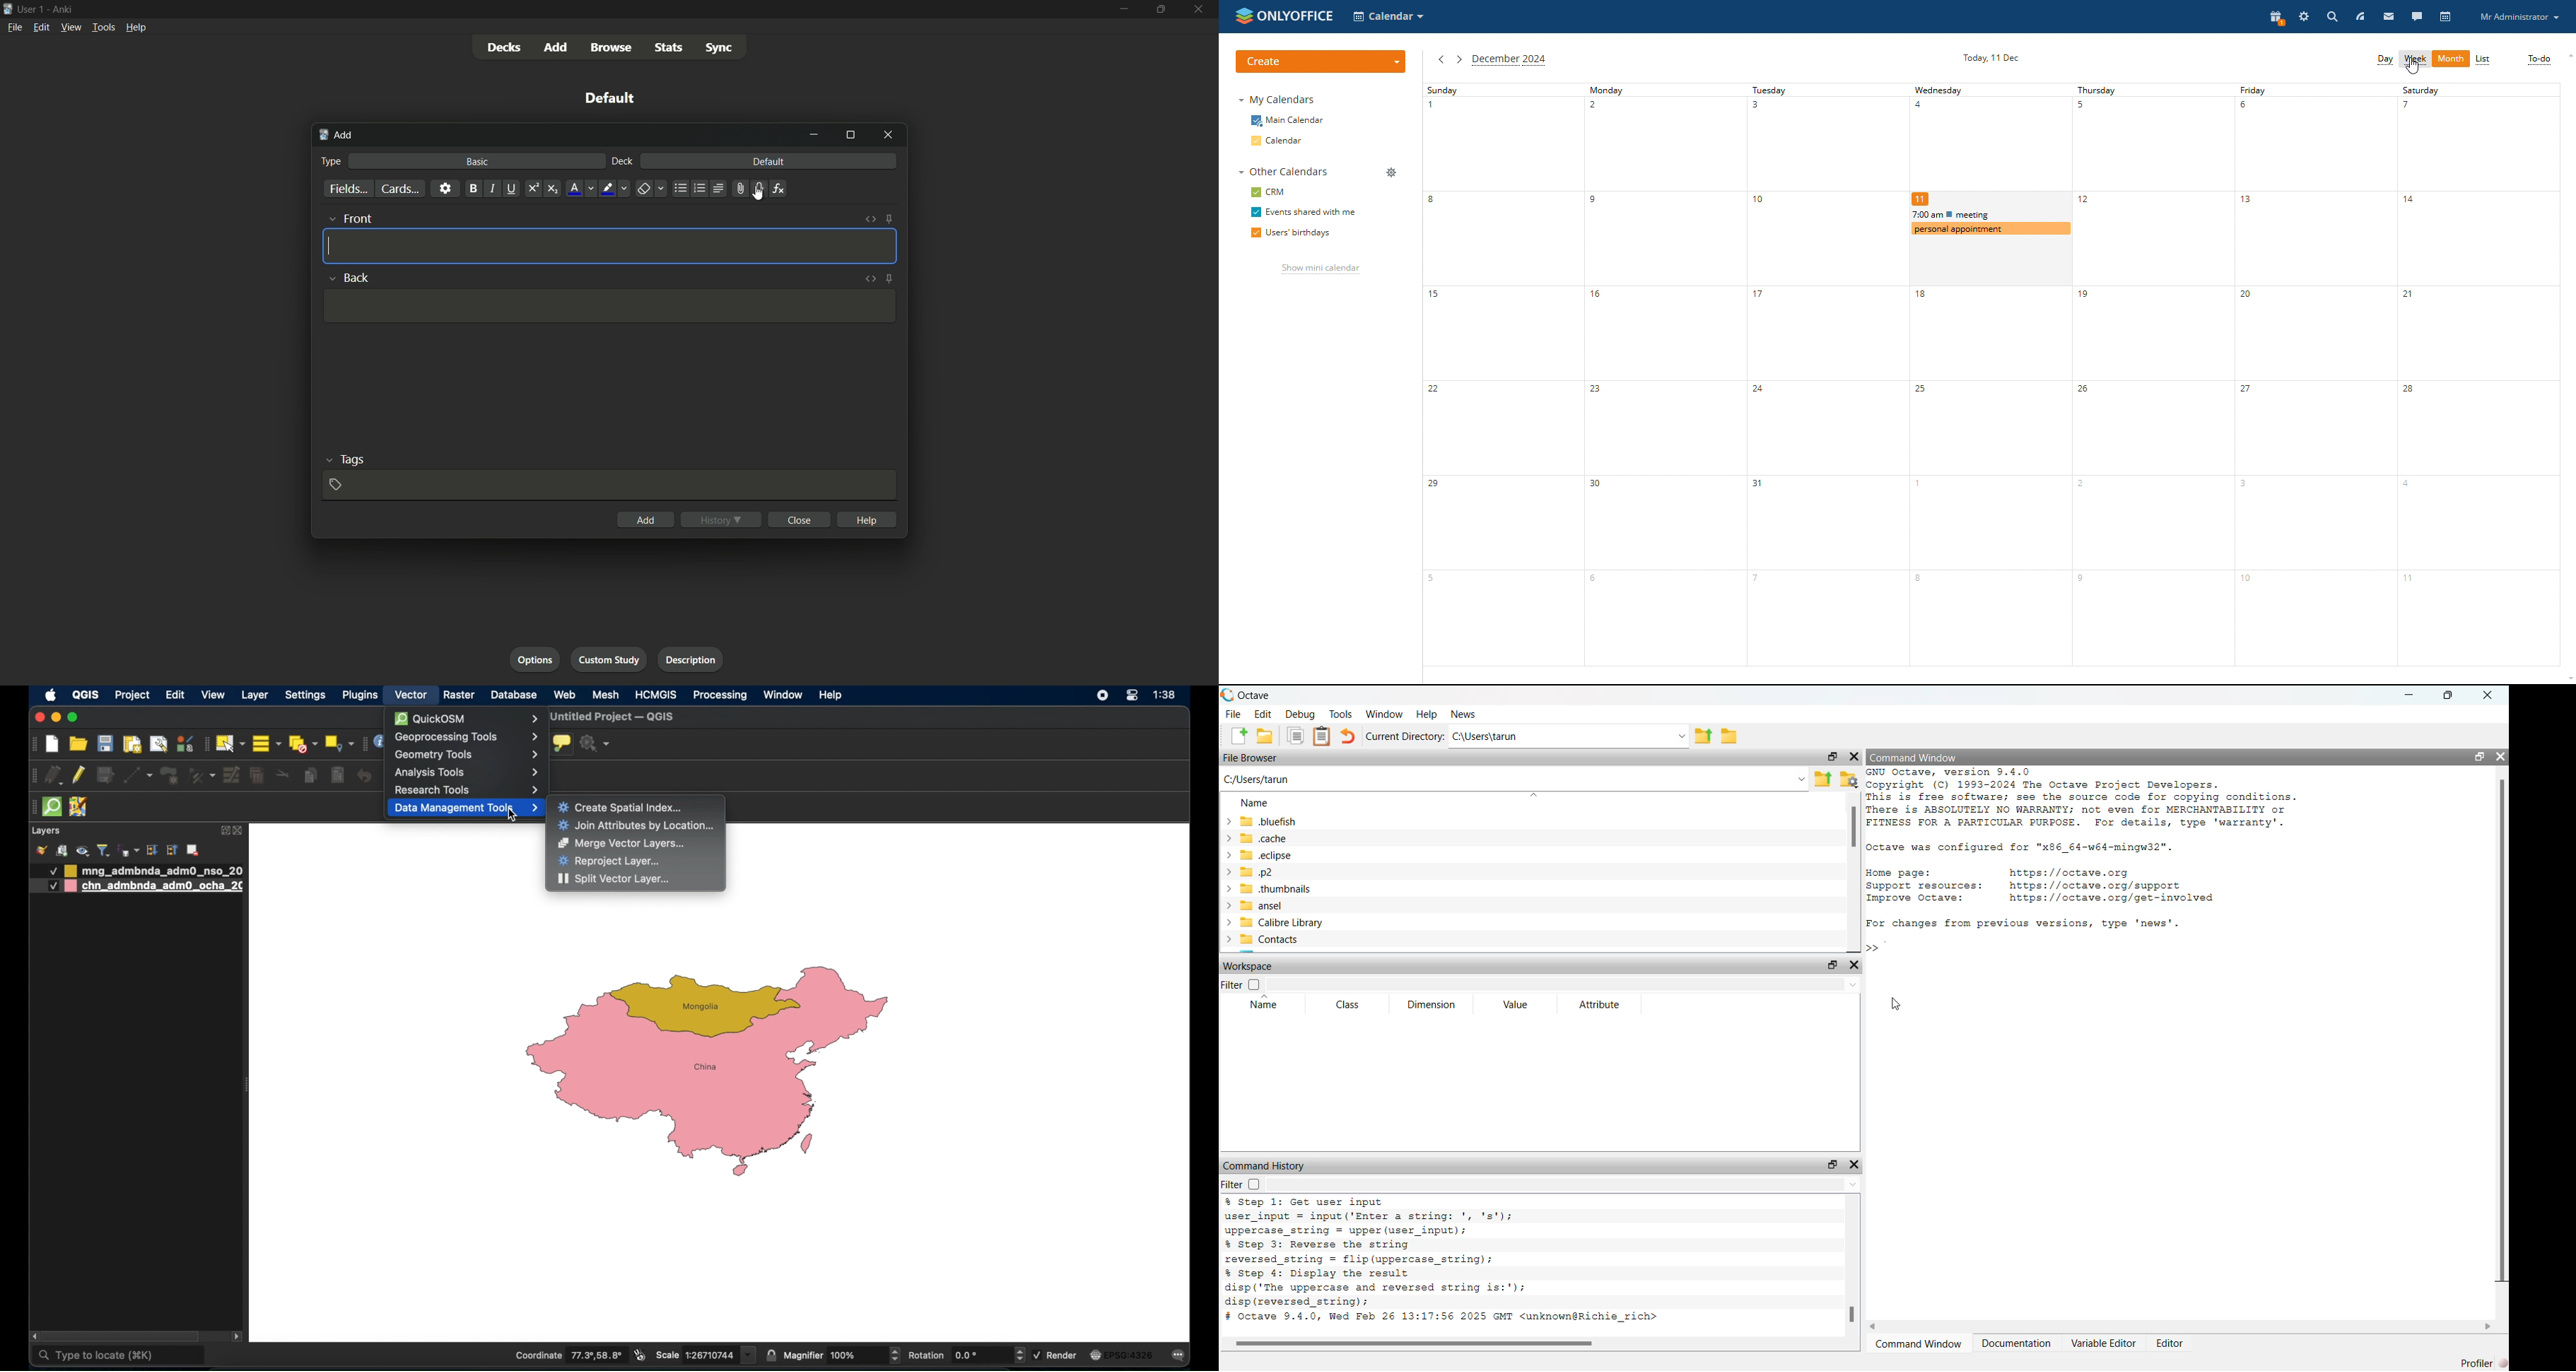 The height and width of the screenshot is (1372, 2576). I want to click on file, so click(1232, 714).